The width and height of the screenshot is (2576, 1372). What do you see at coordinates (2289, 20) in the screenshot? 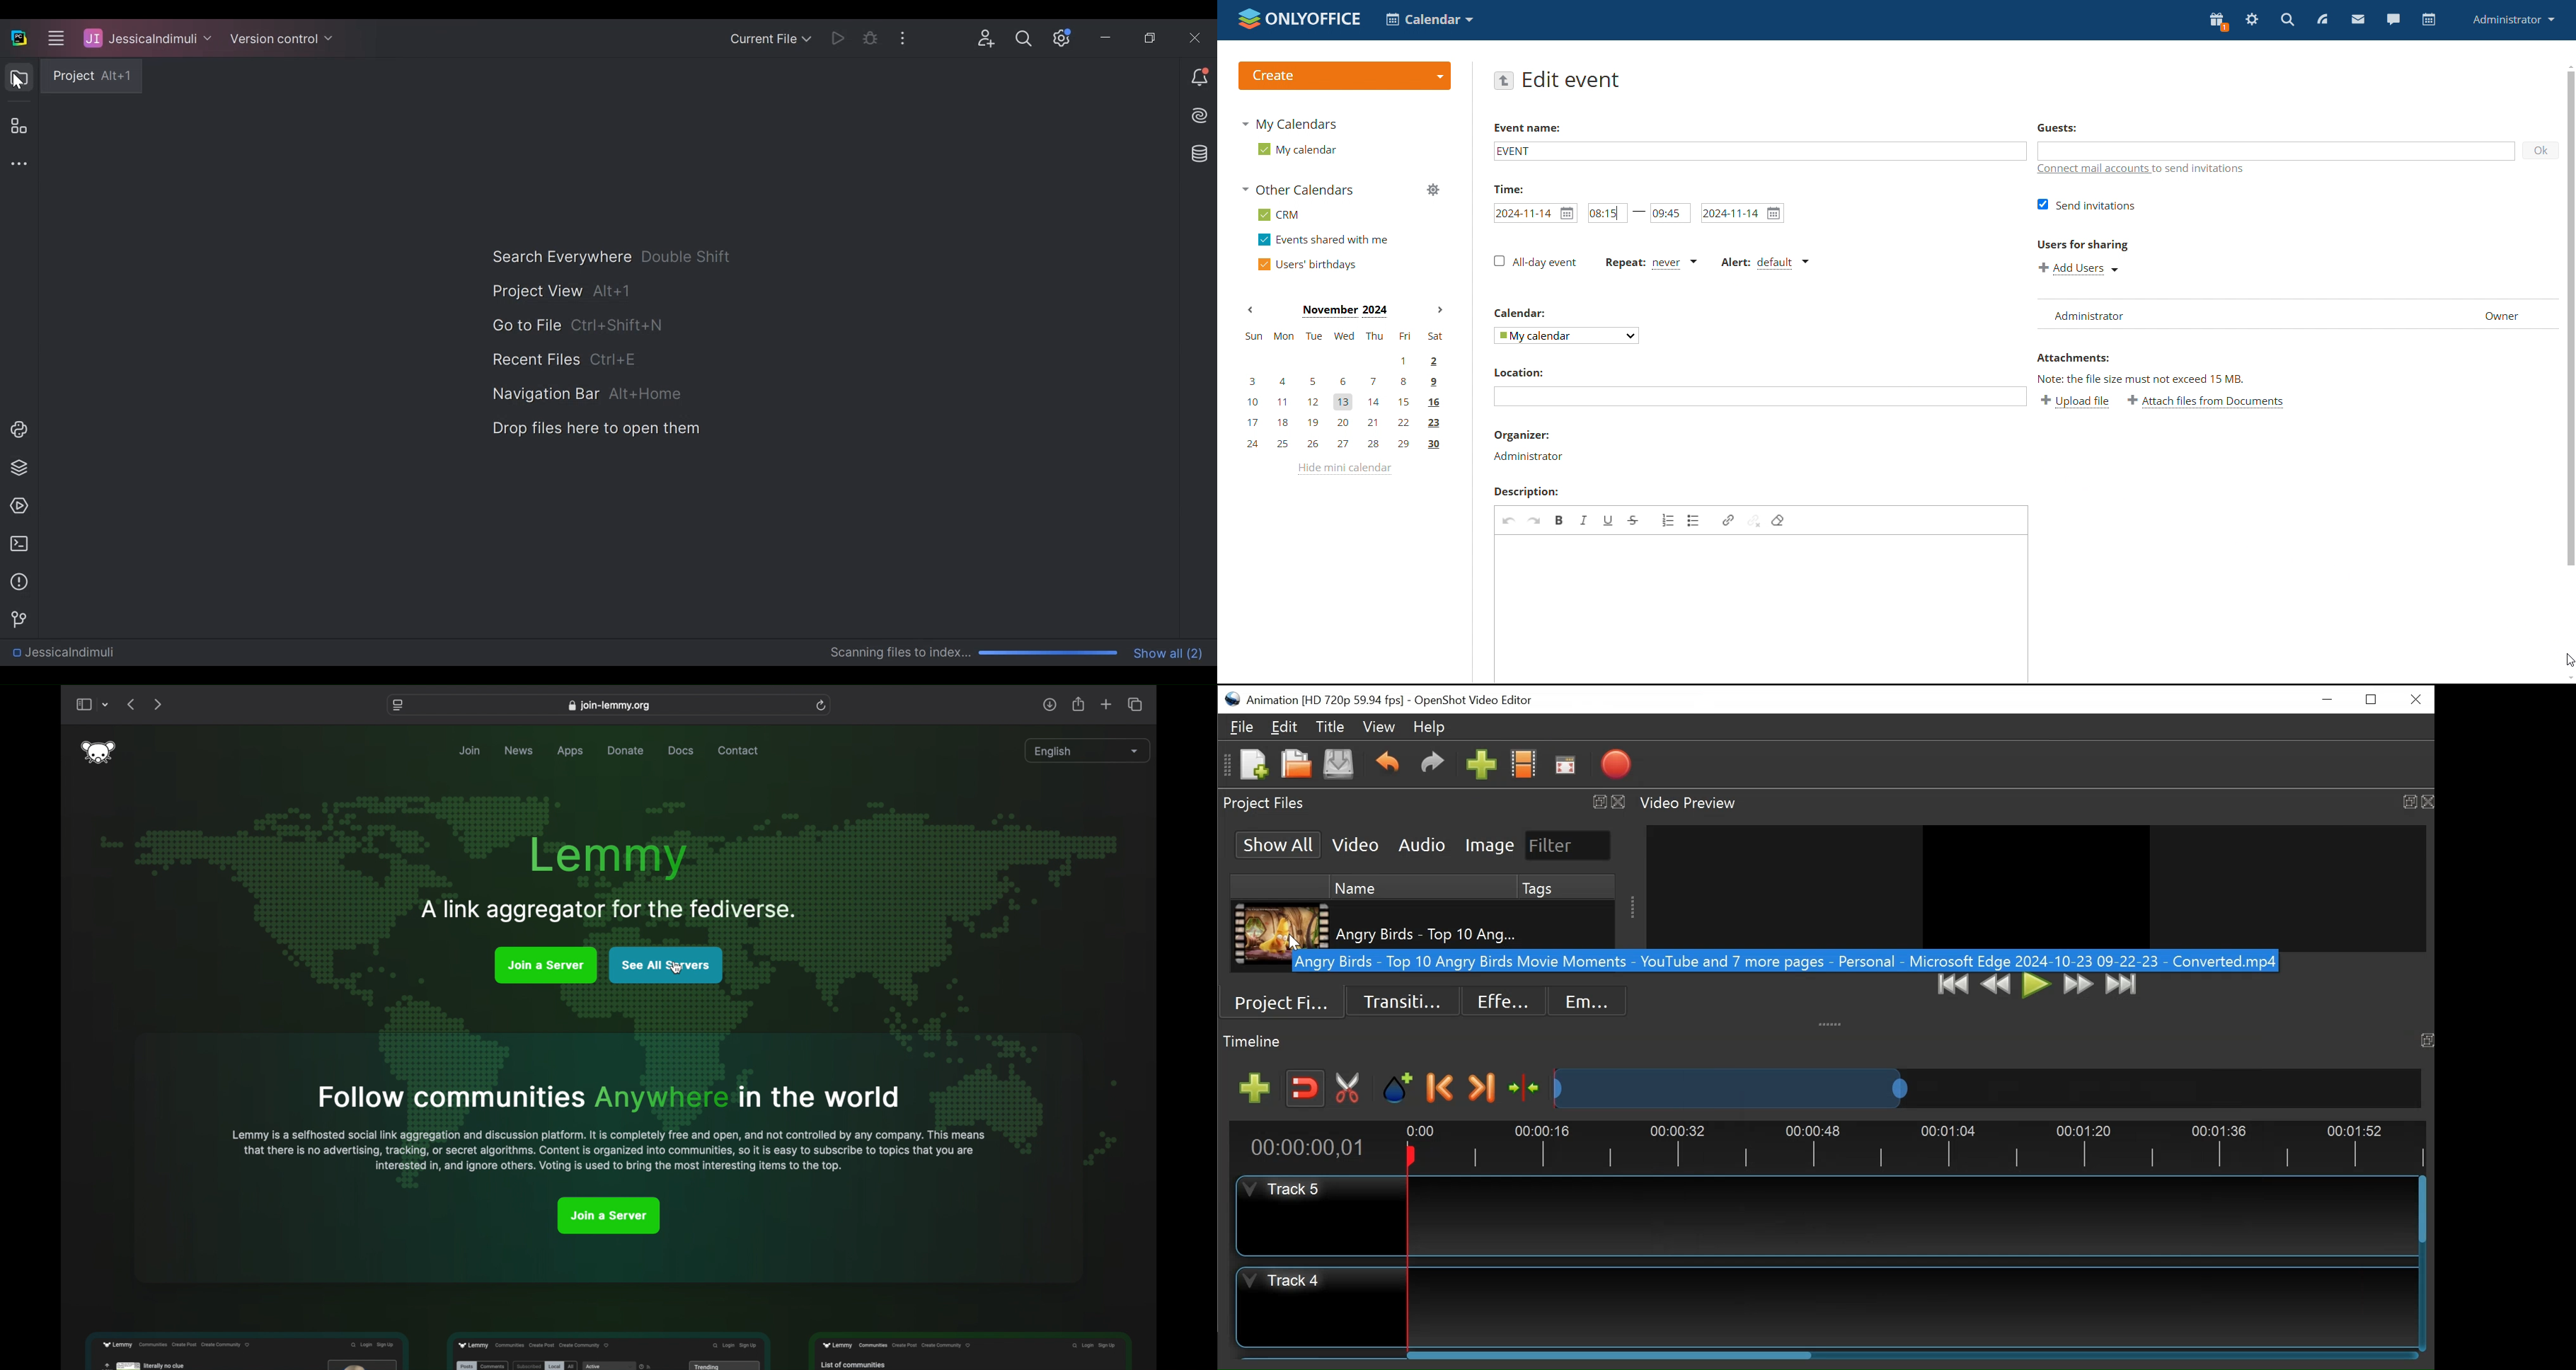
I see `search` at bounding box center [2289, 20].